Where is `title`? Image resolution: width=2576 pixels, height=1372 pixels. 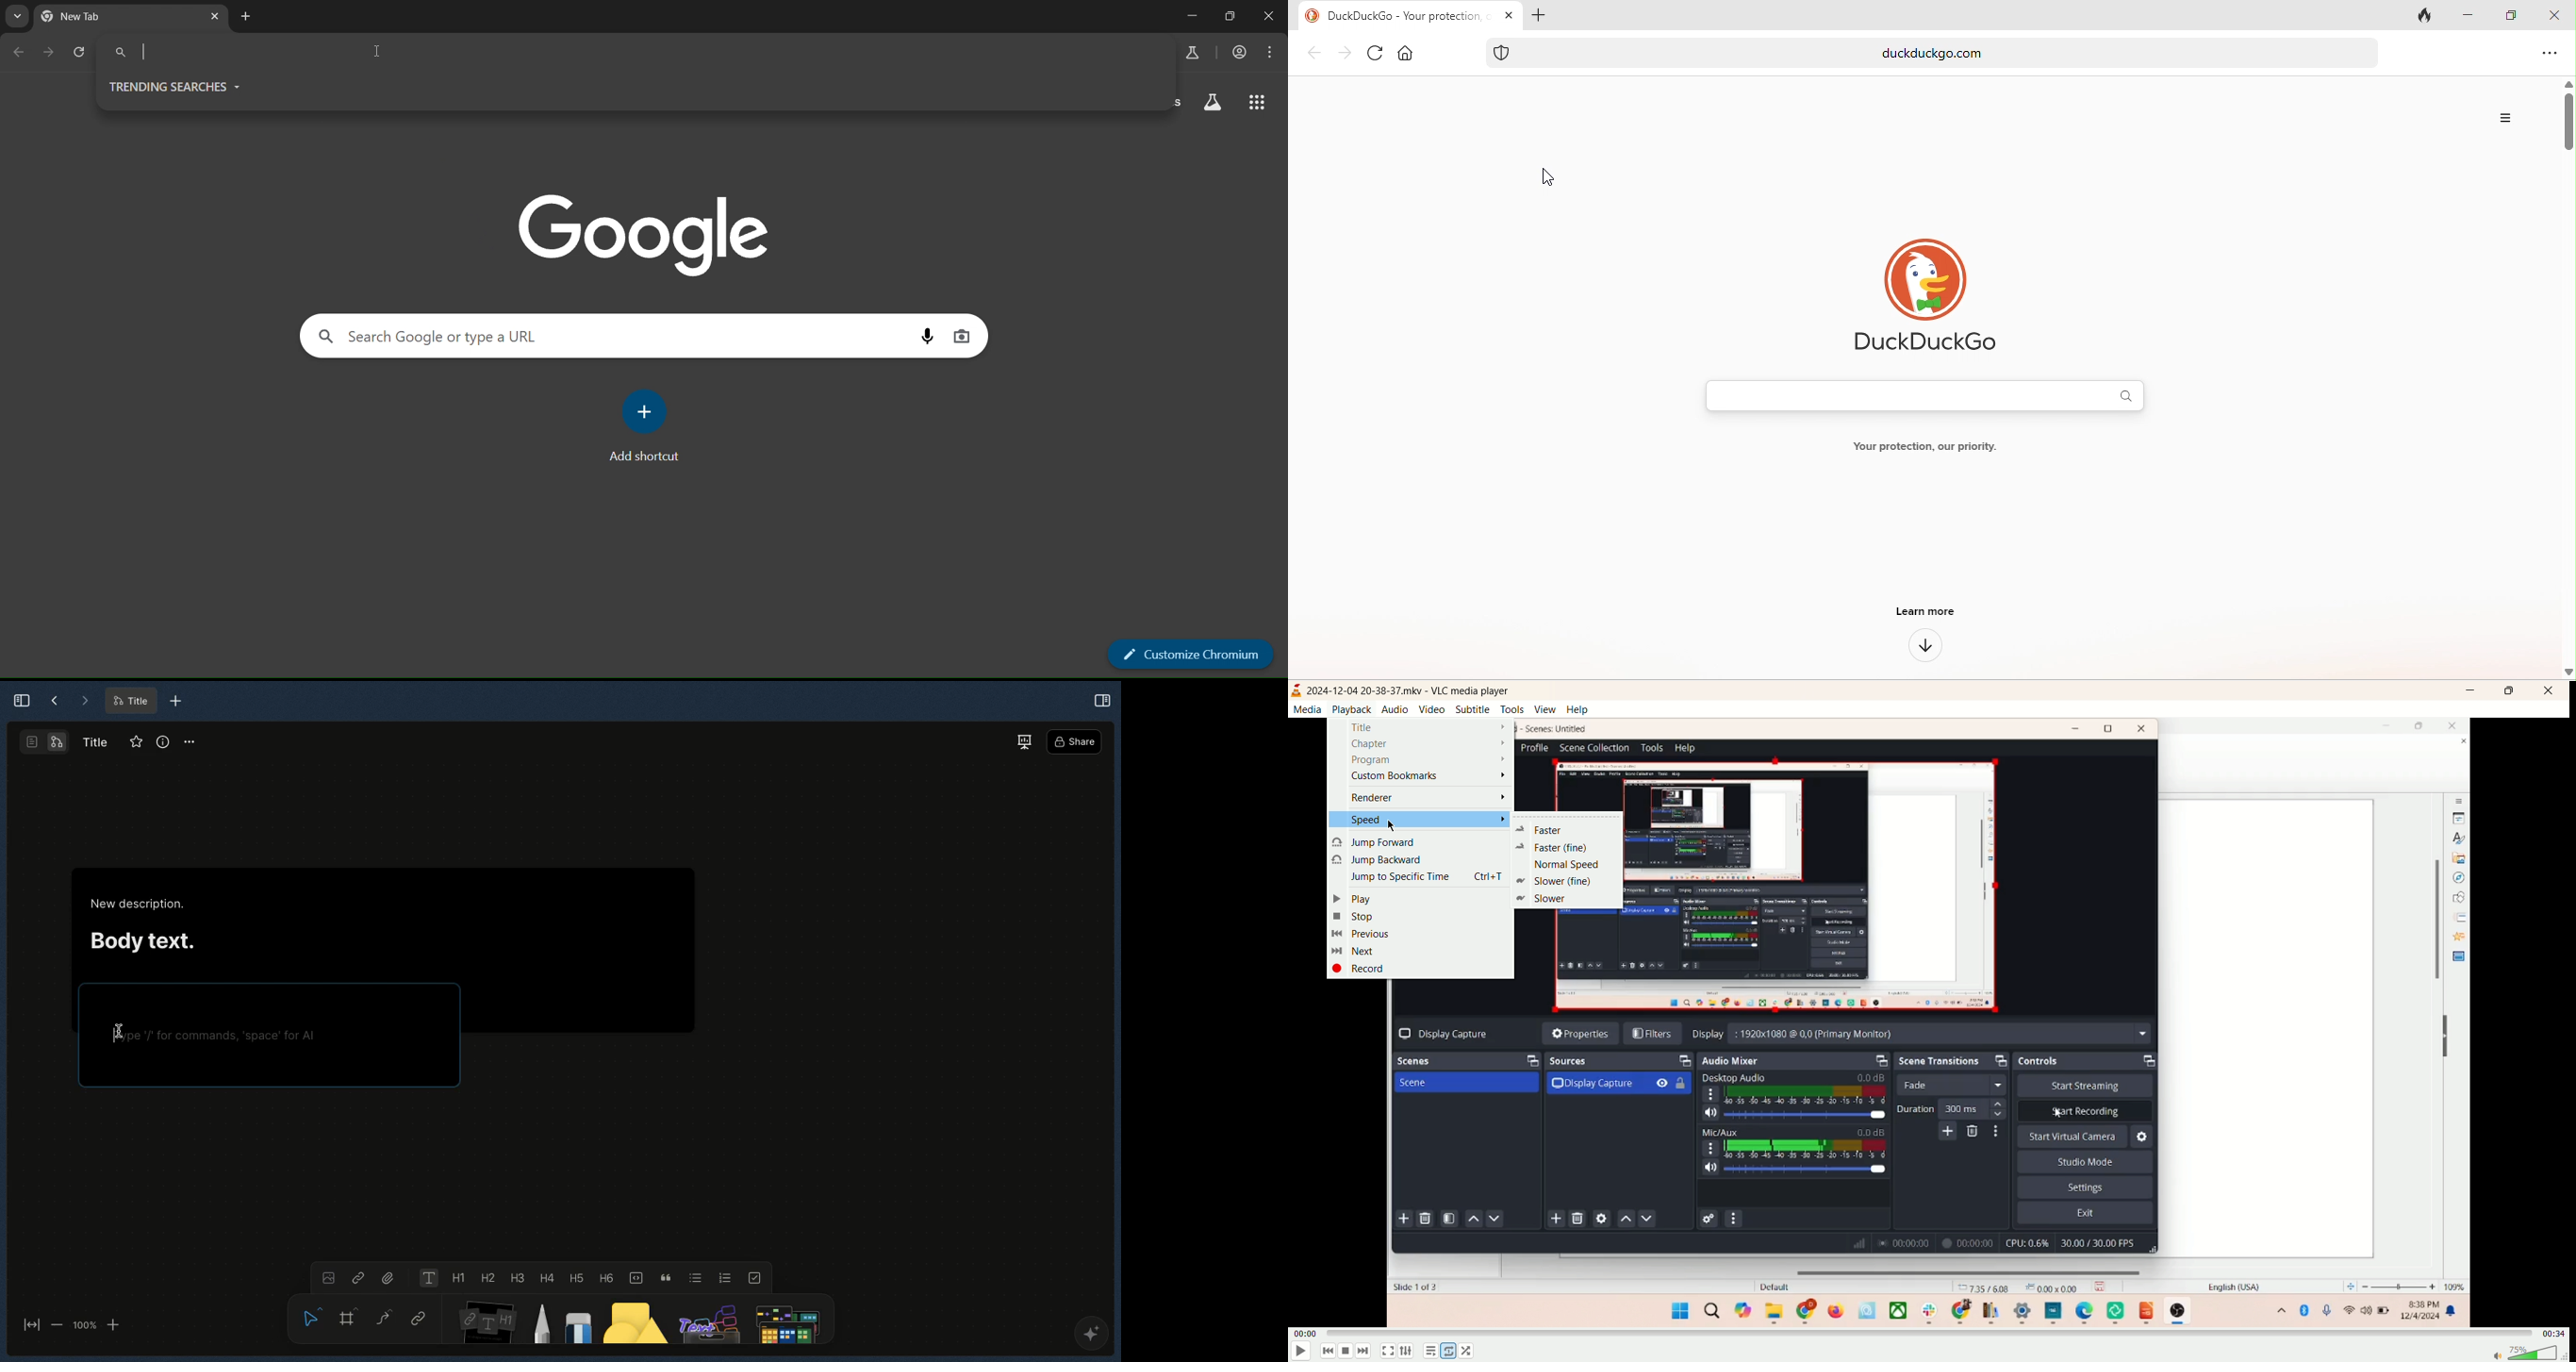
title is located at coordinates (1425, 726).